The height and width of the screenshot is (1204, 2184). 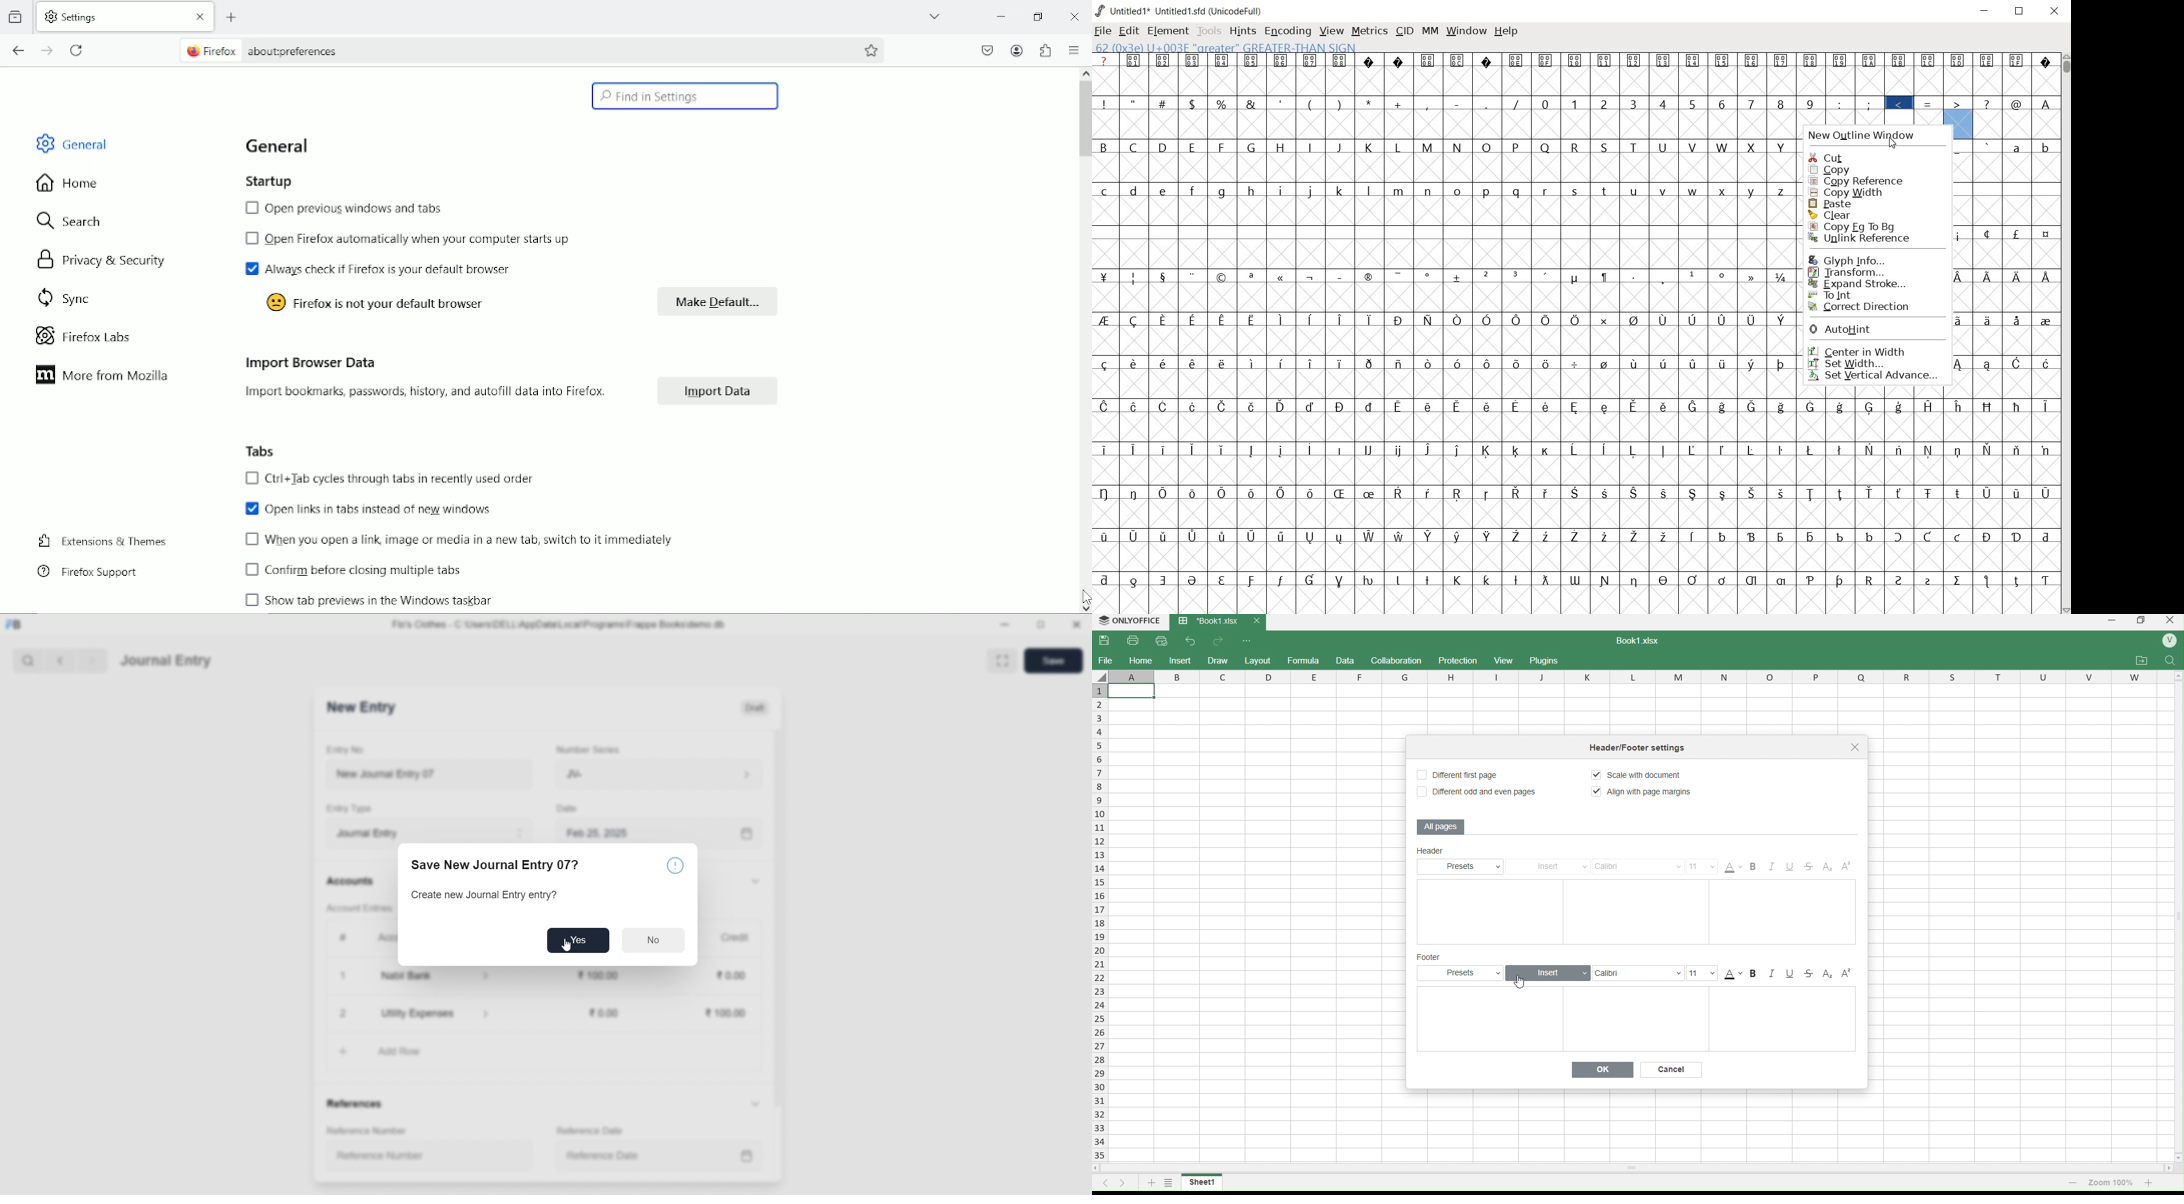 I want to click on Font, so click(x=1637, y=973).